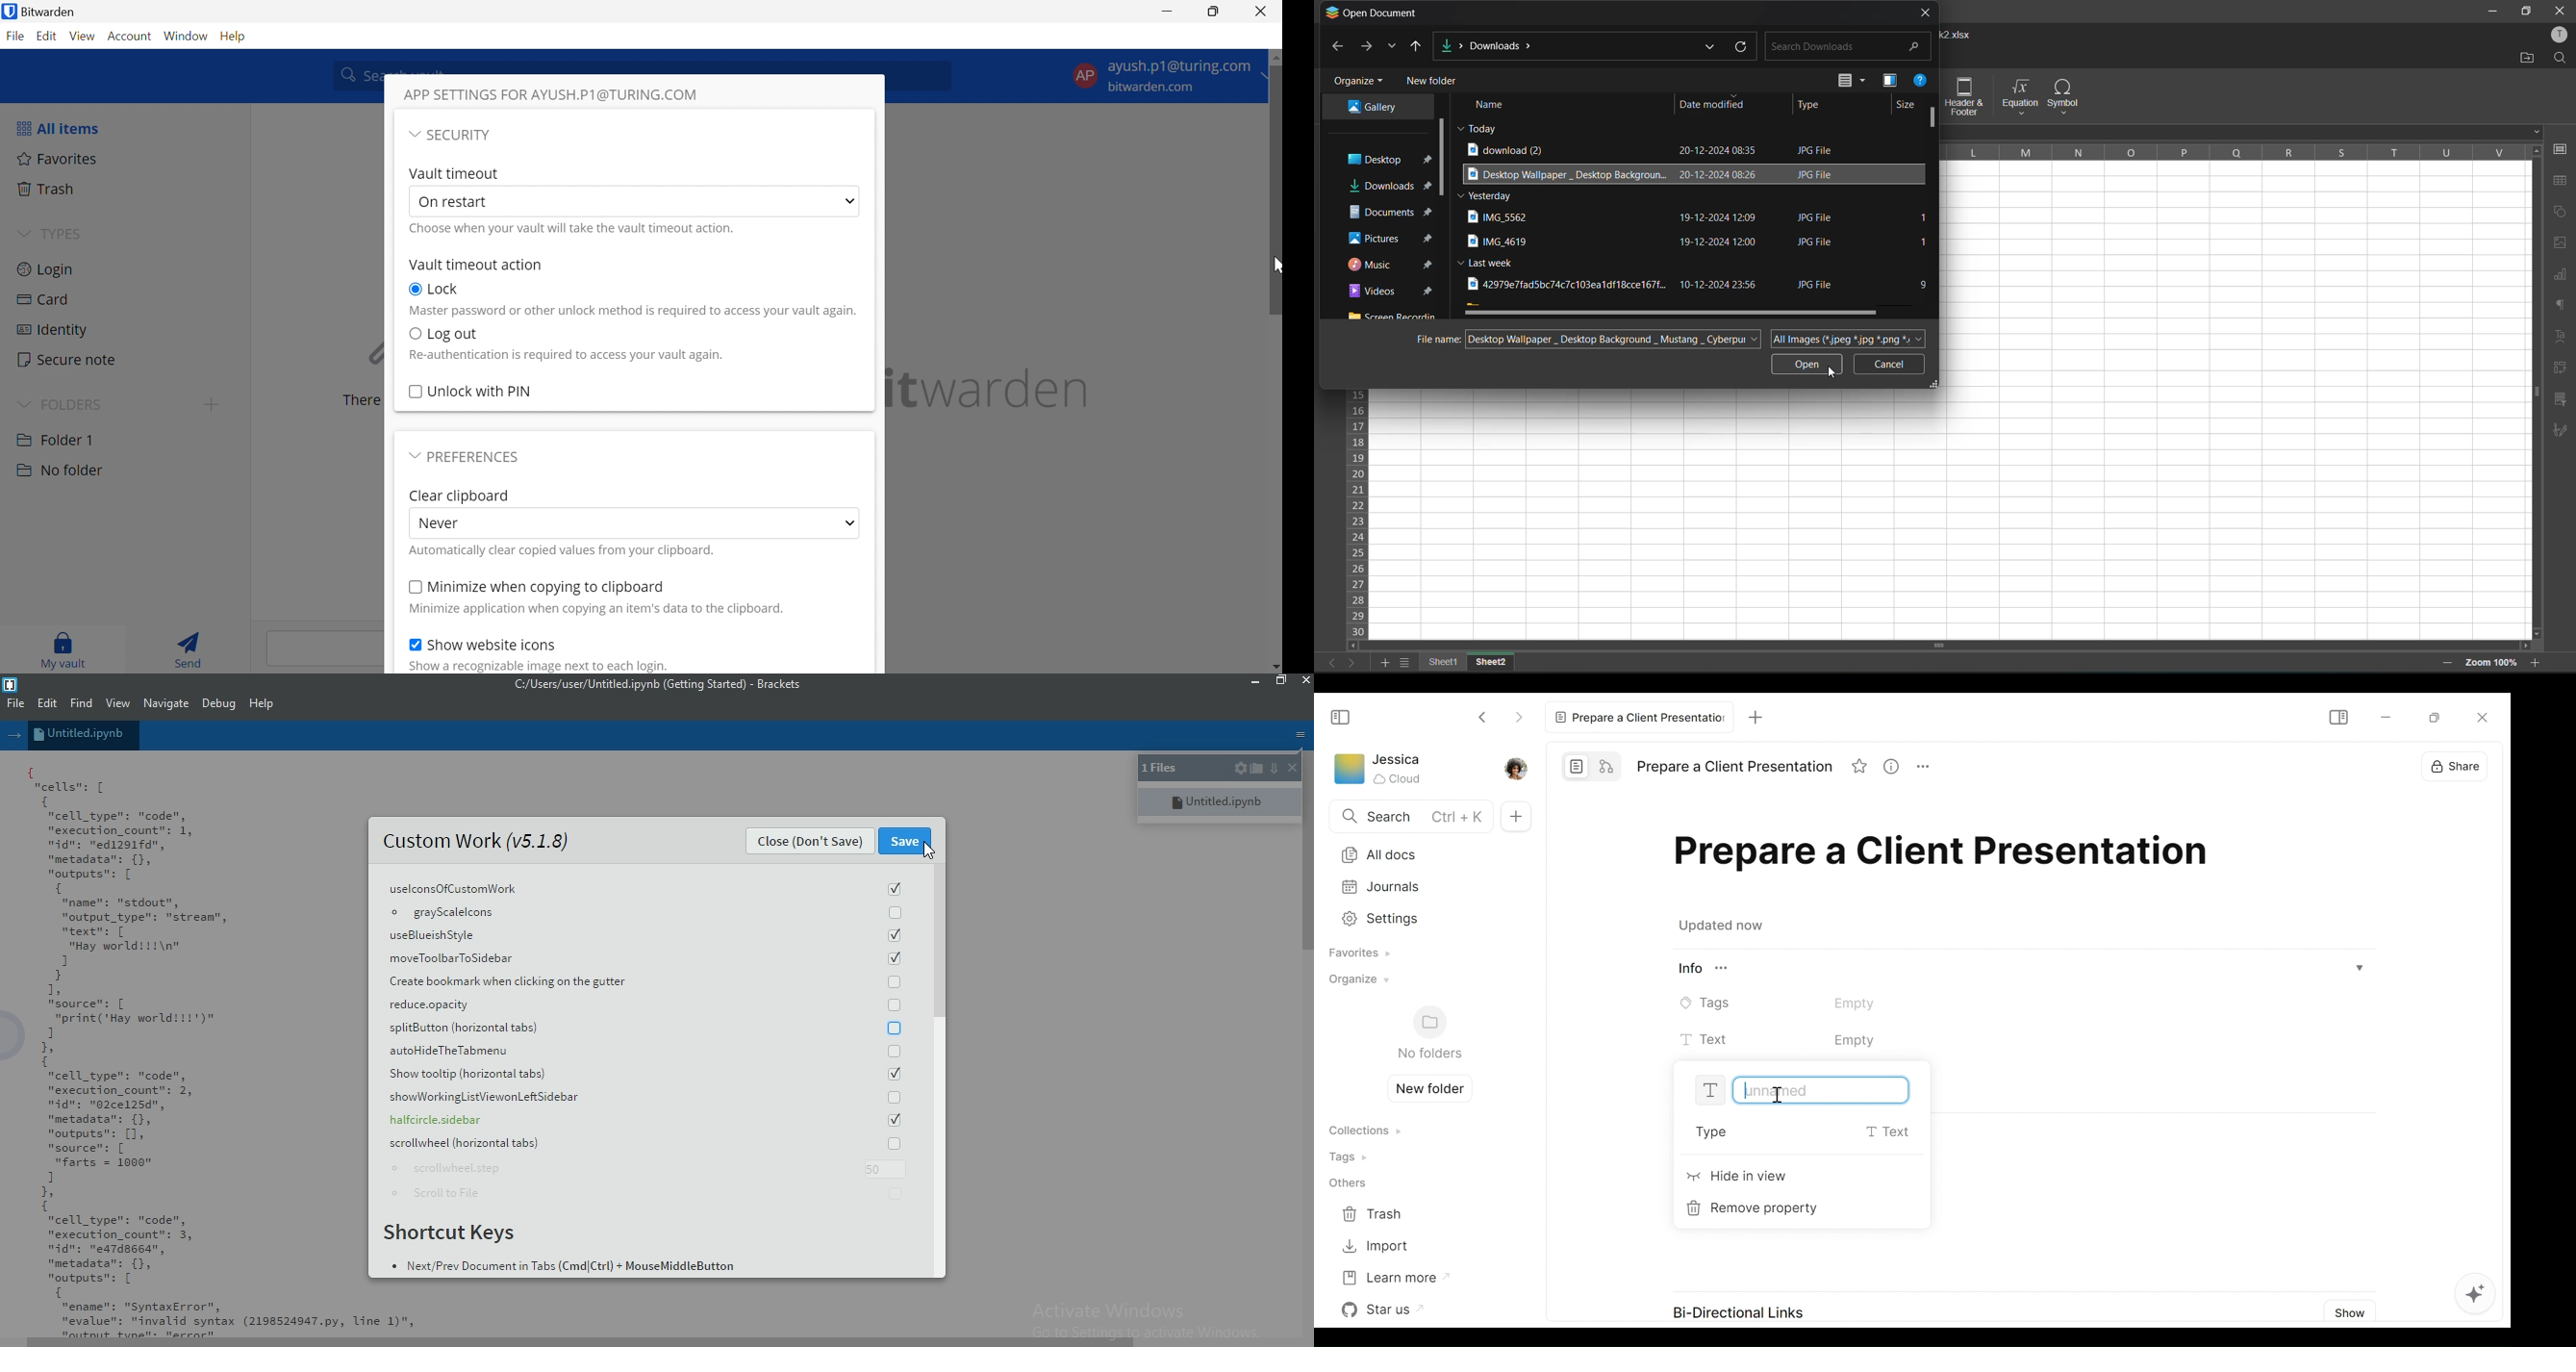 The height and width of the screenshot is (1372, 2576). I want to click on Minimize, so click(2439, 719).